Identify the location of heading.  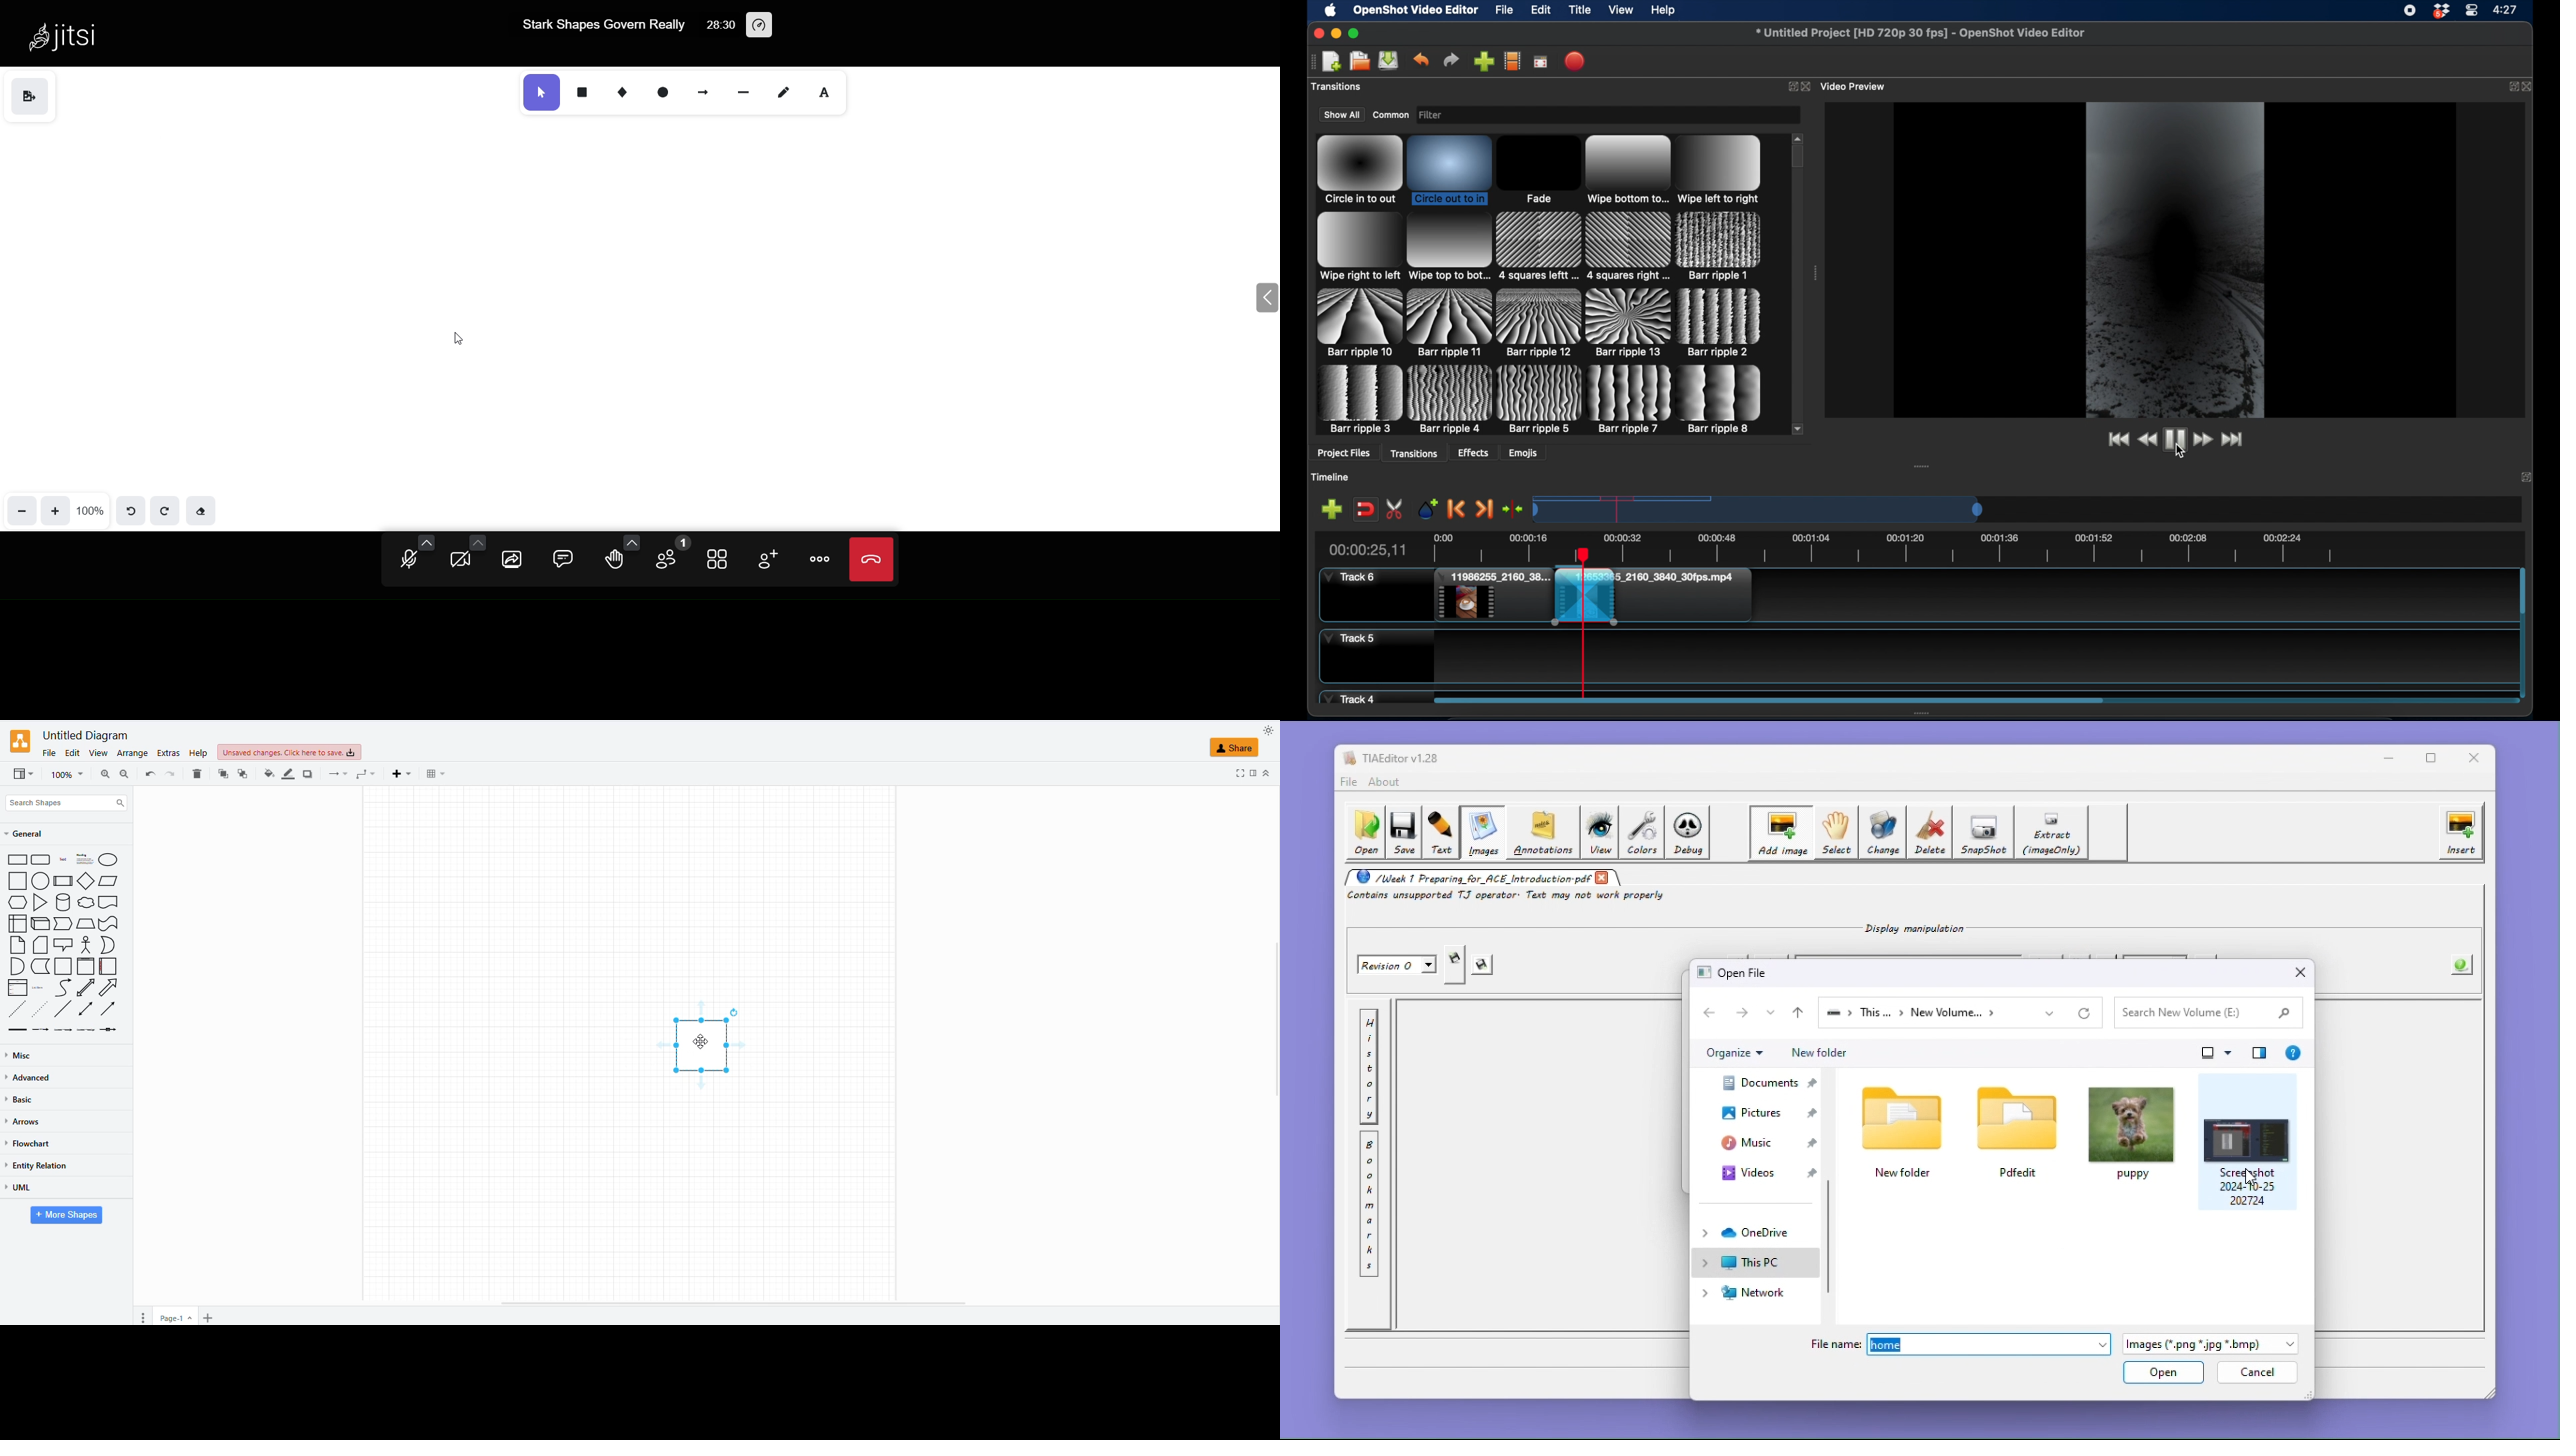
(83, 859).